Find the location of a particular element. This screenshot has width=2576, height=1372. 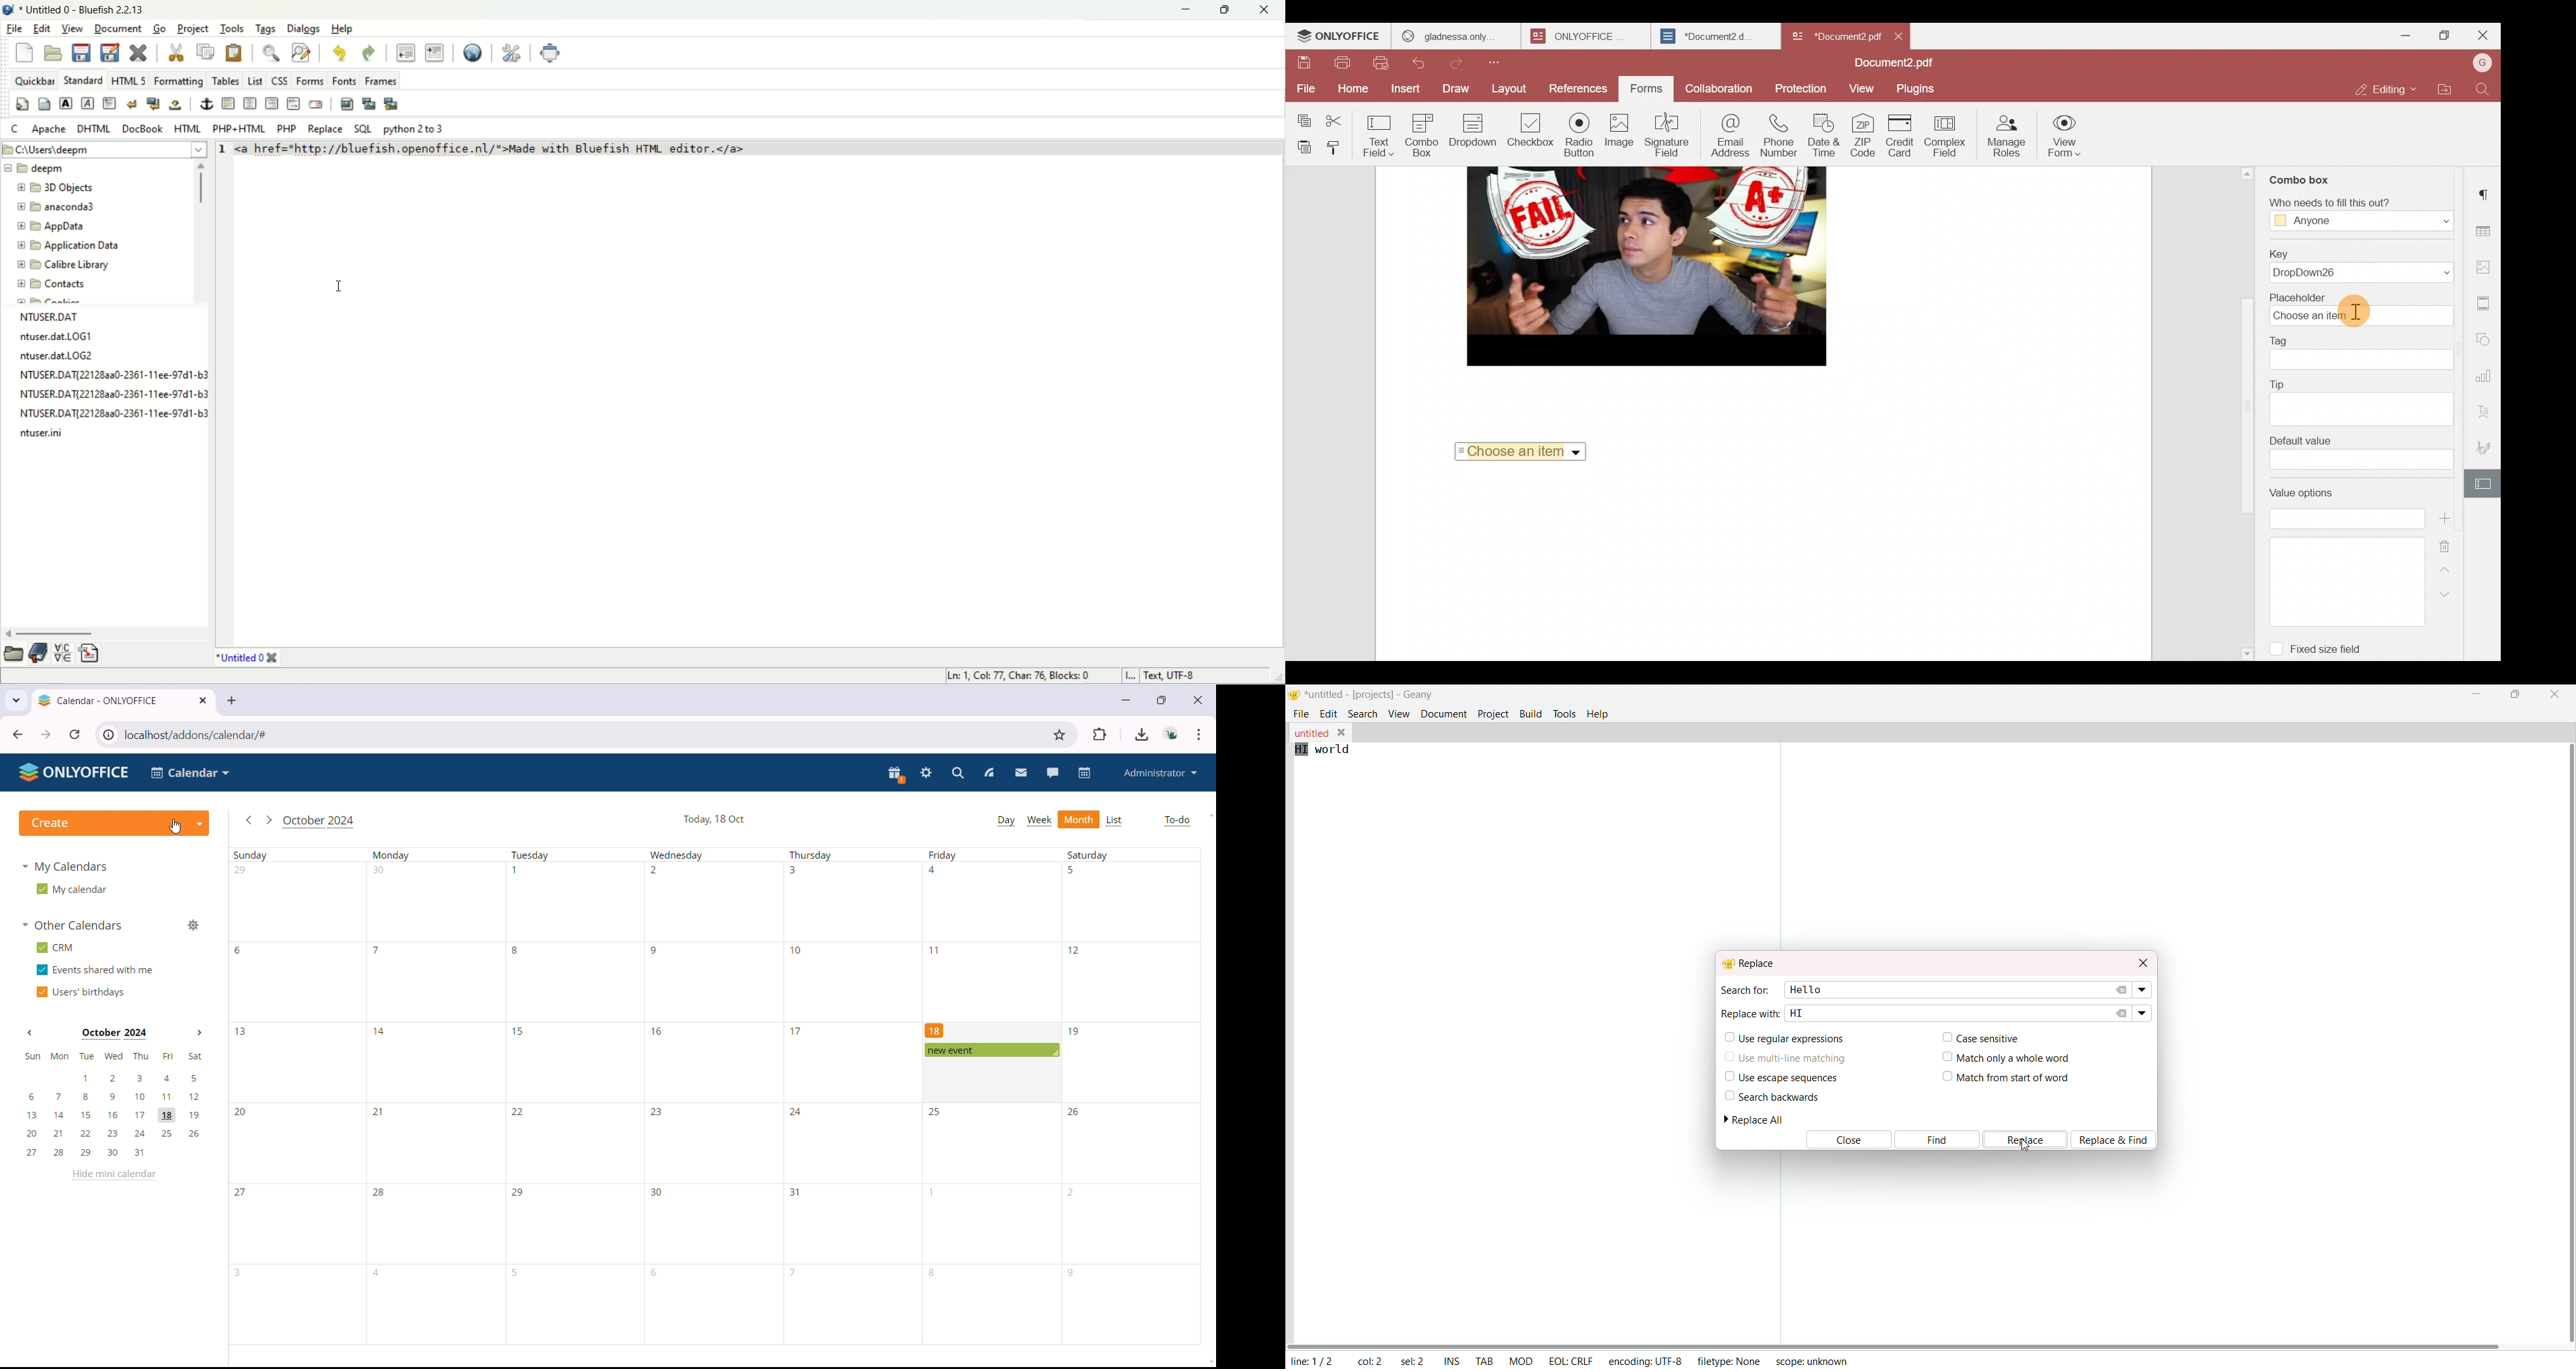

Forms is located at coordinates (1642, 89).